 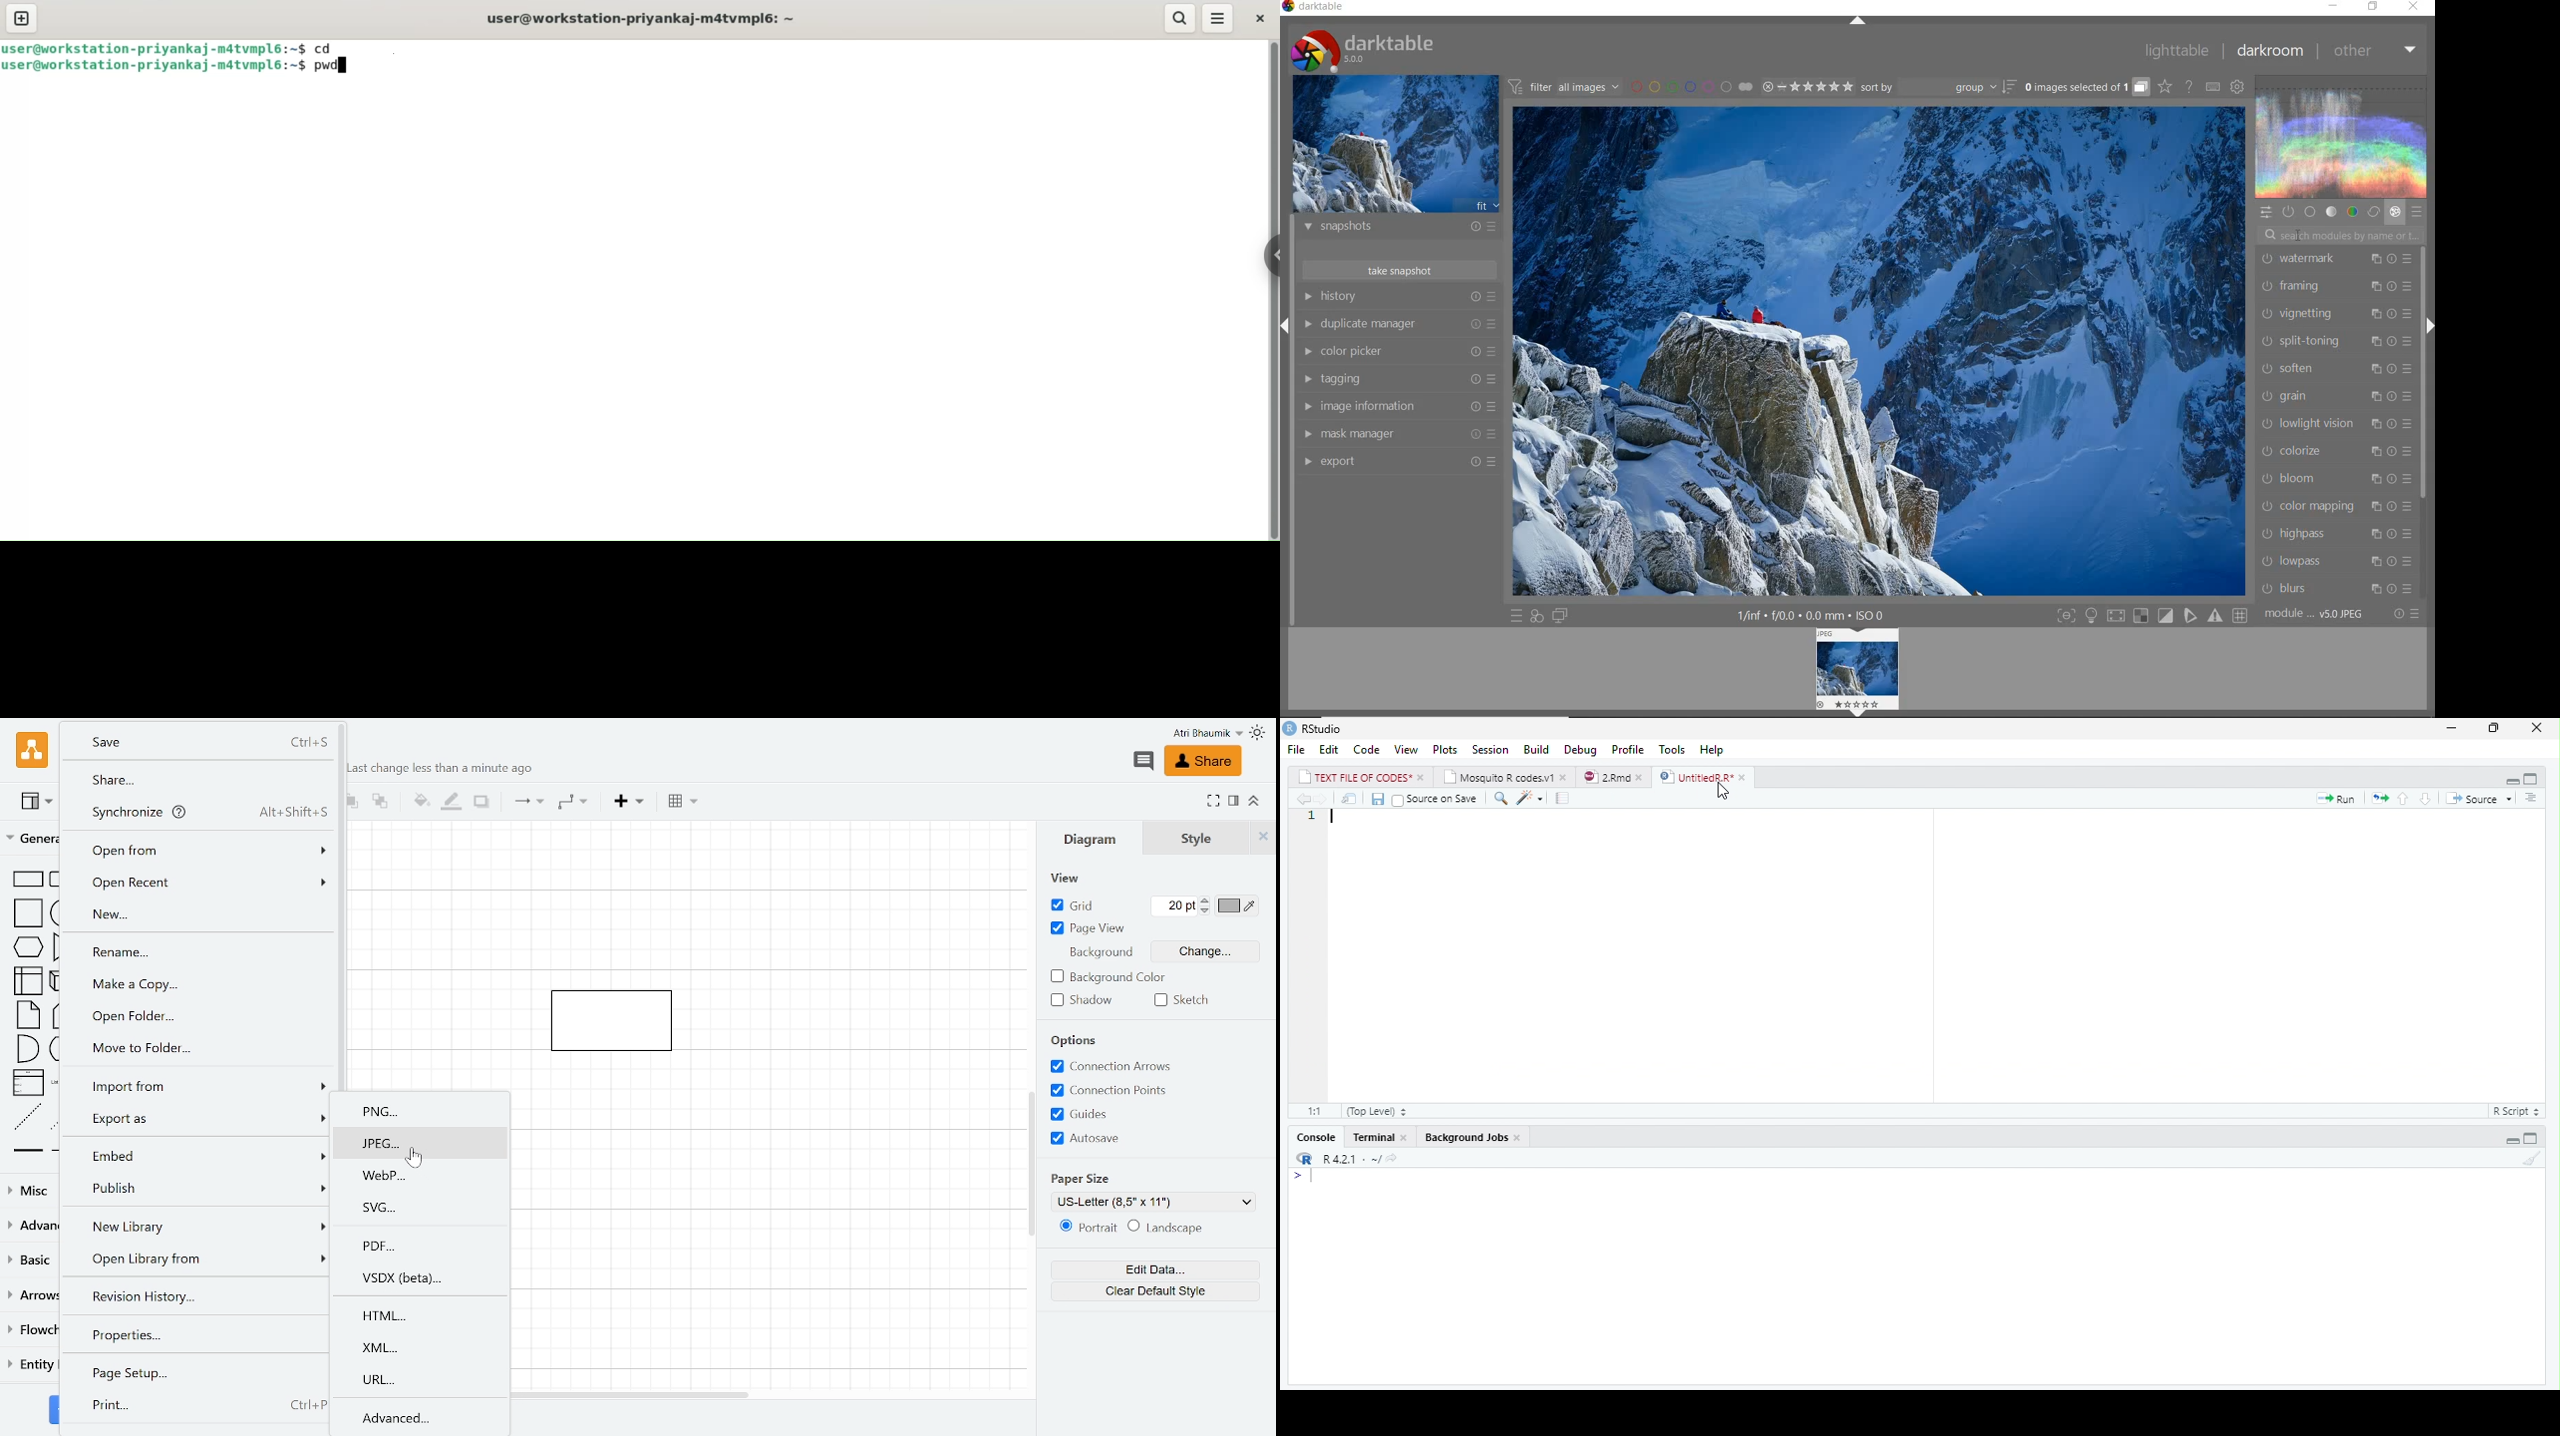 I want to click on Darktable 5.0.0, so click(x=1363, y=51).